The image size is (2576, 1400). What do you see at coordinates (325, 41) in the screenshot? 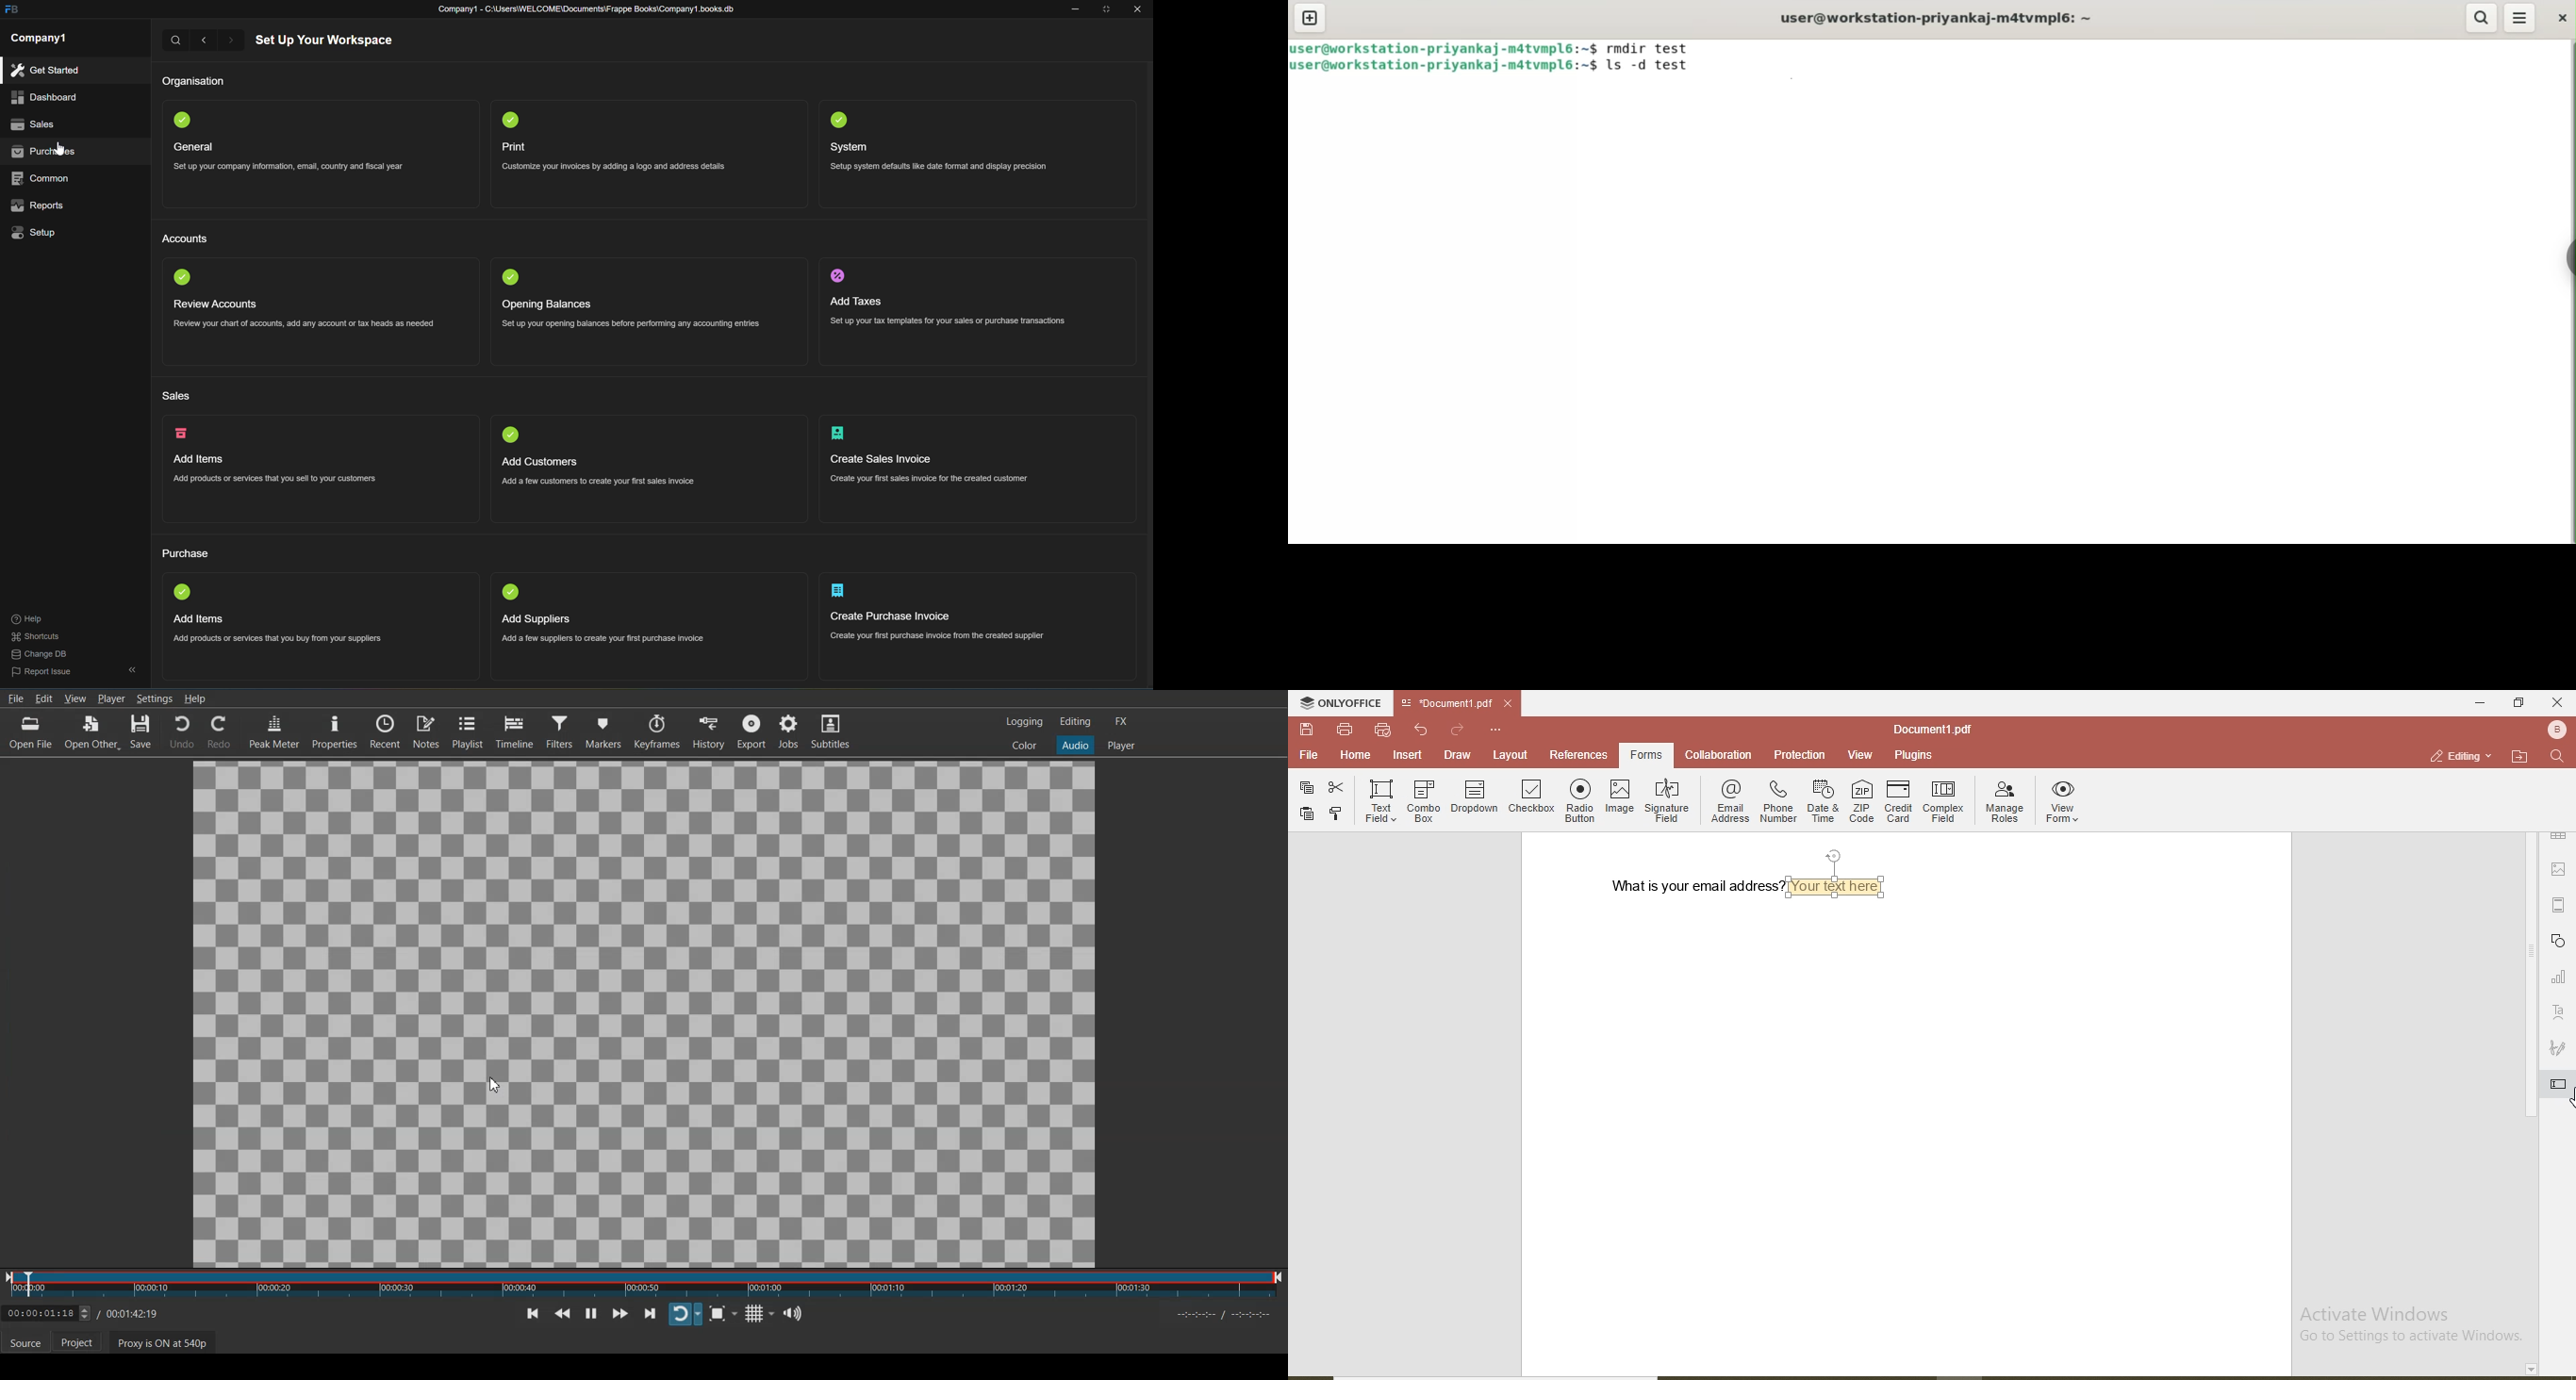
I see `set up your workspace` at bounding box center [325, 41].